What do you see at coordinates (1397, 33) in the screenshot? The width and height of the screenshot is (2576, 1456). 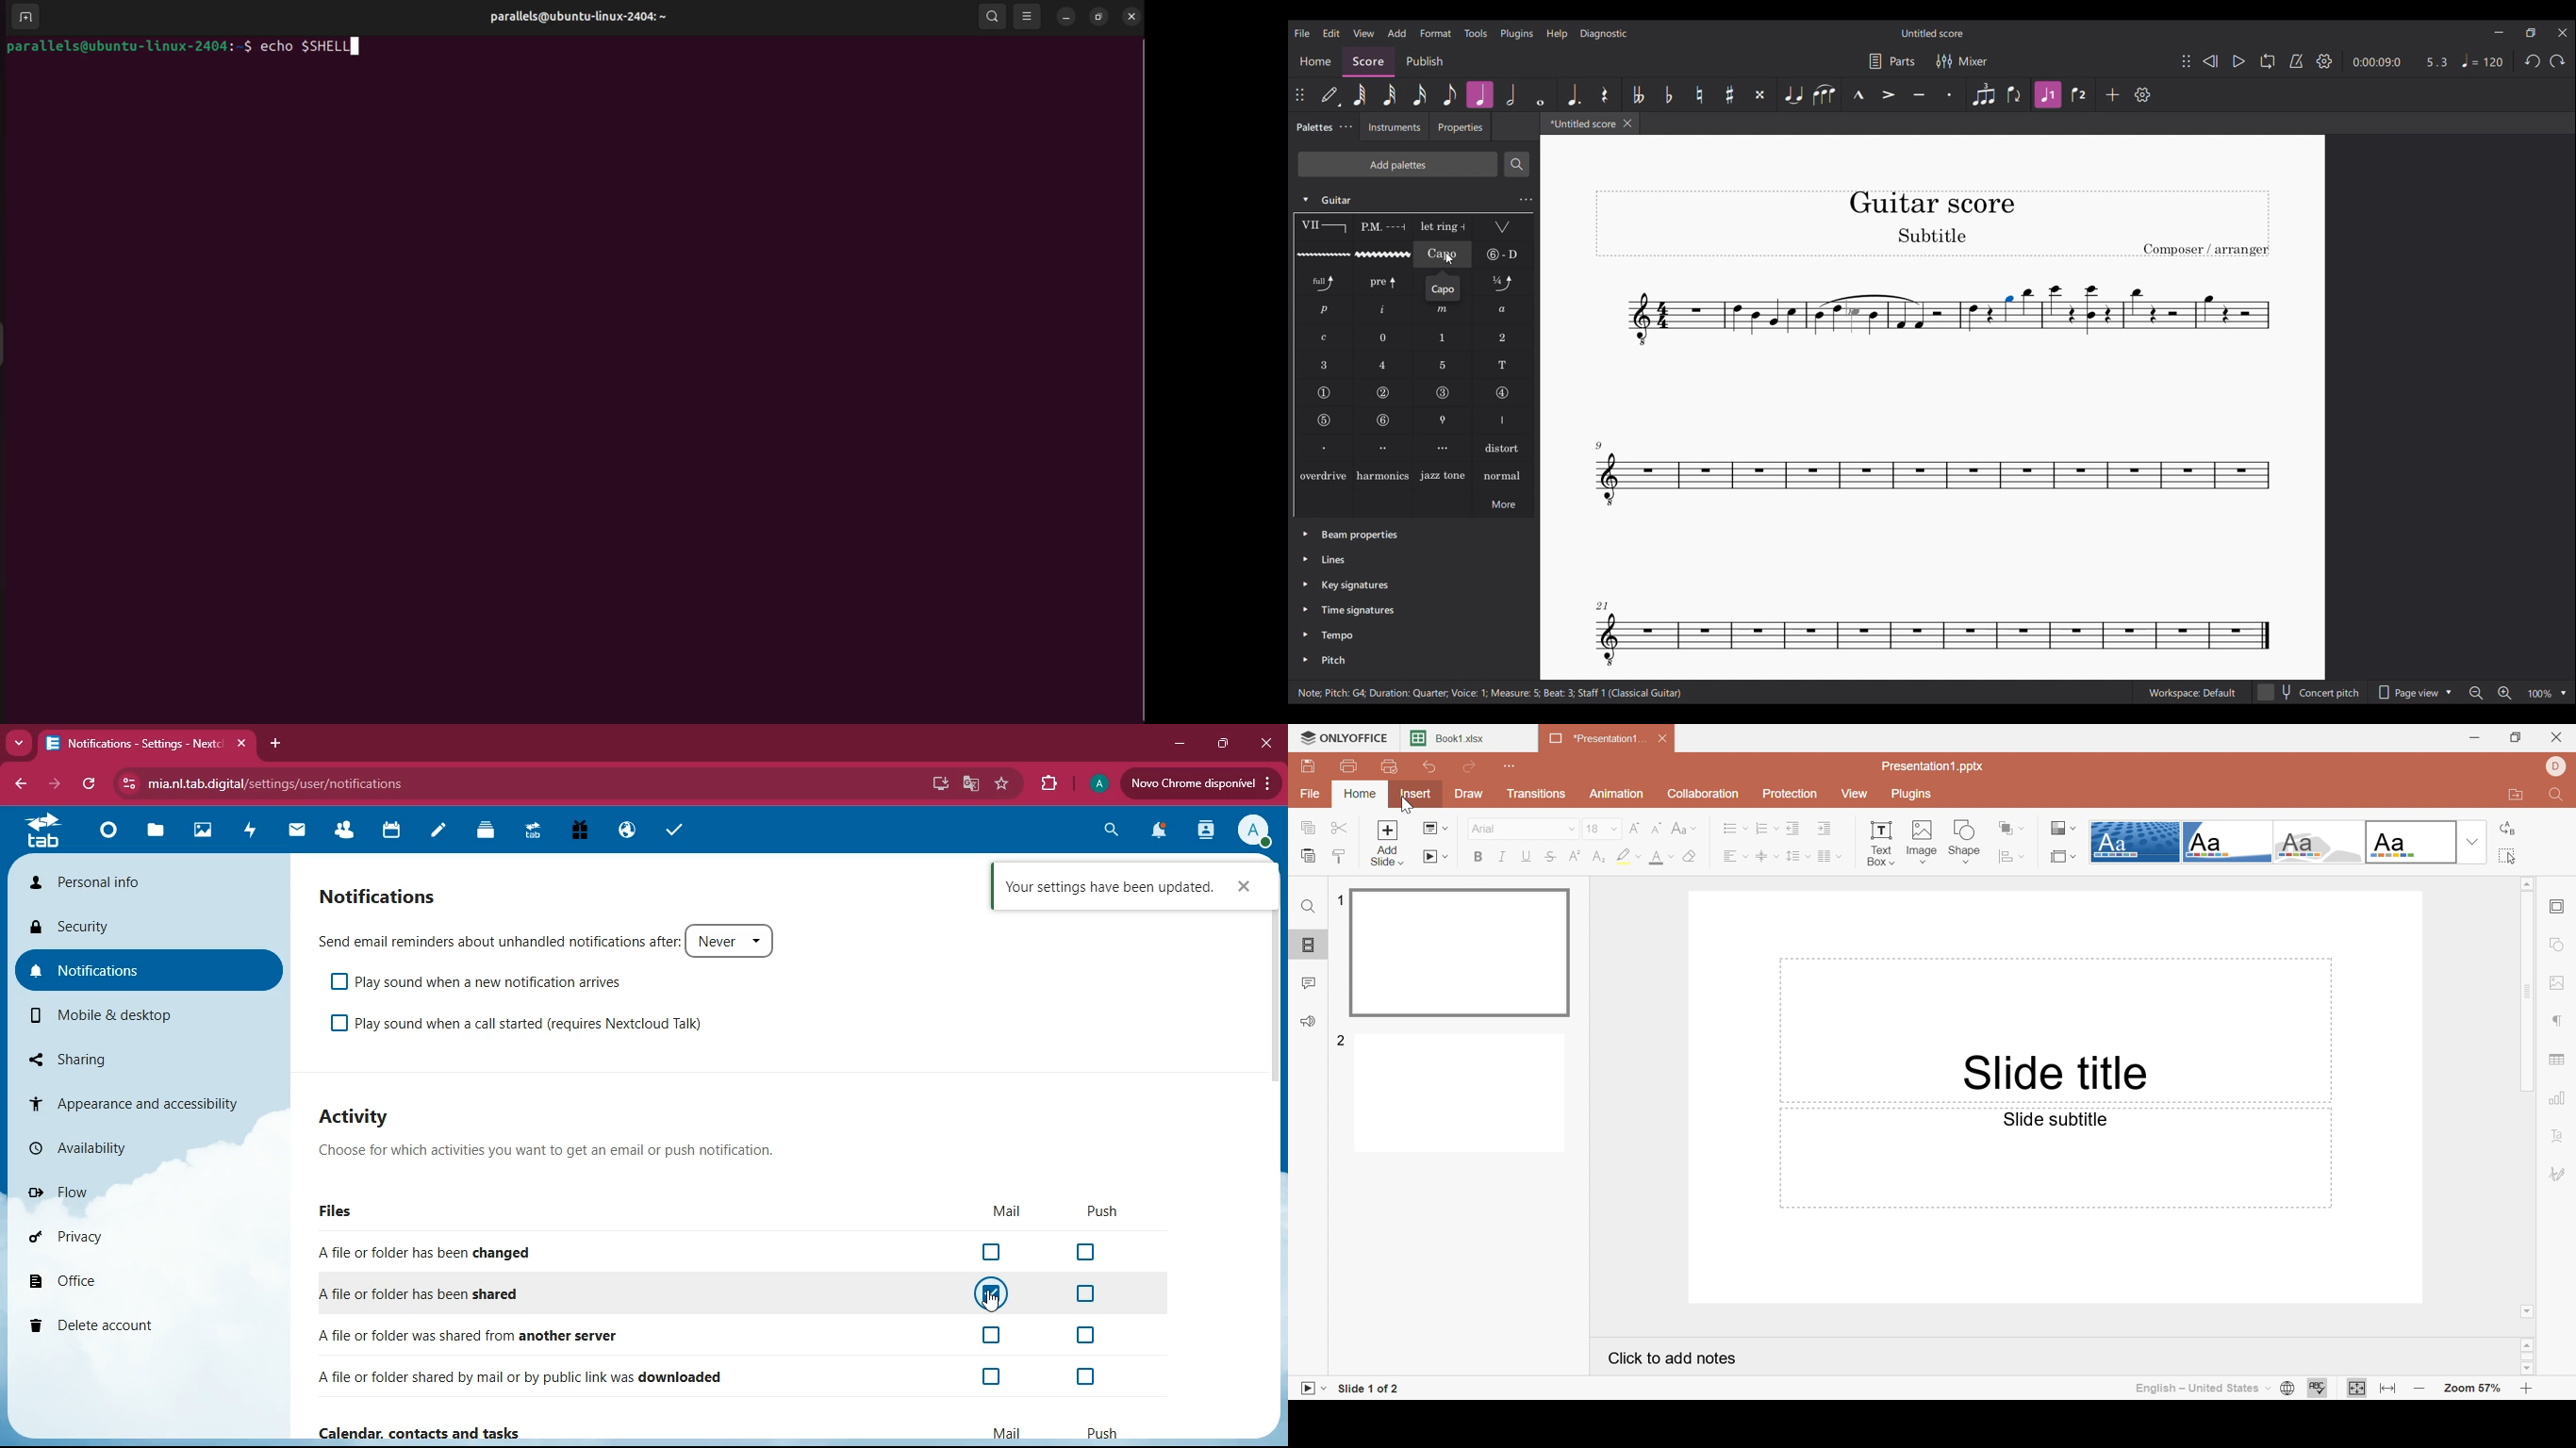 I see `Add menu` at bounding box center [1397, 33].